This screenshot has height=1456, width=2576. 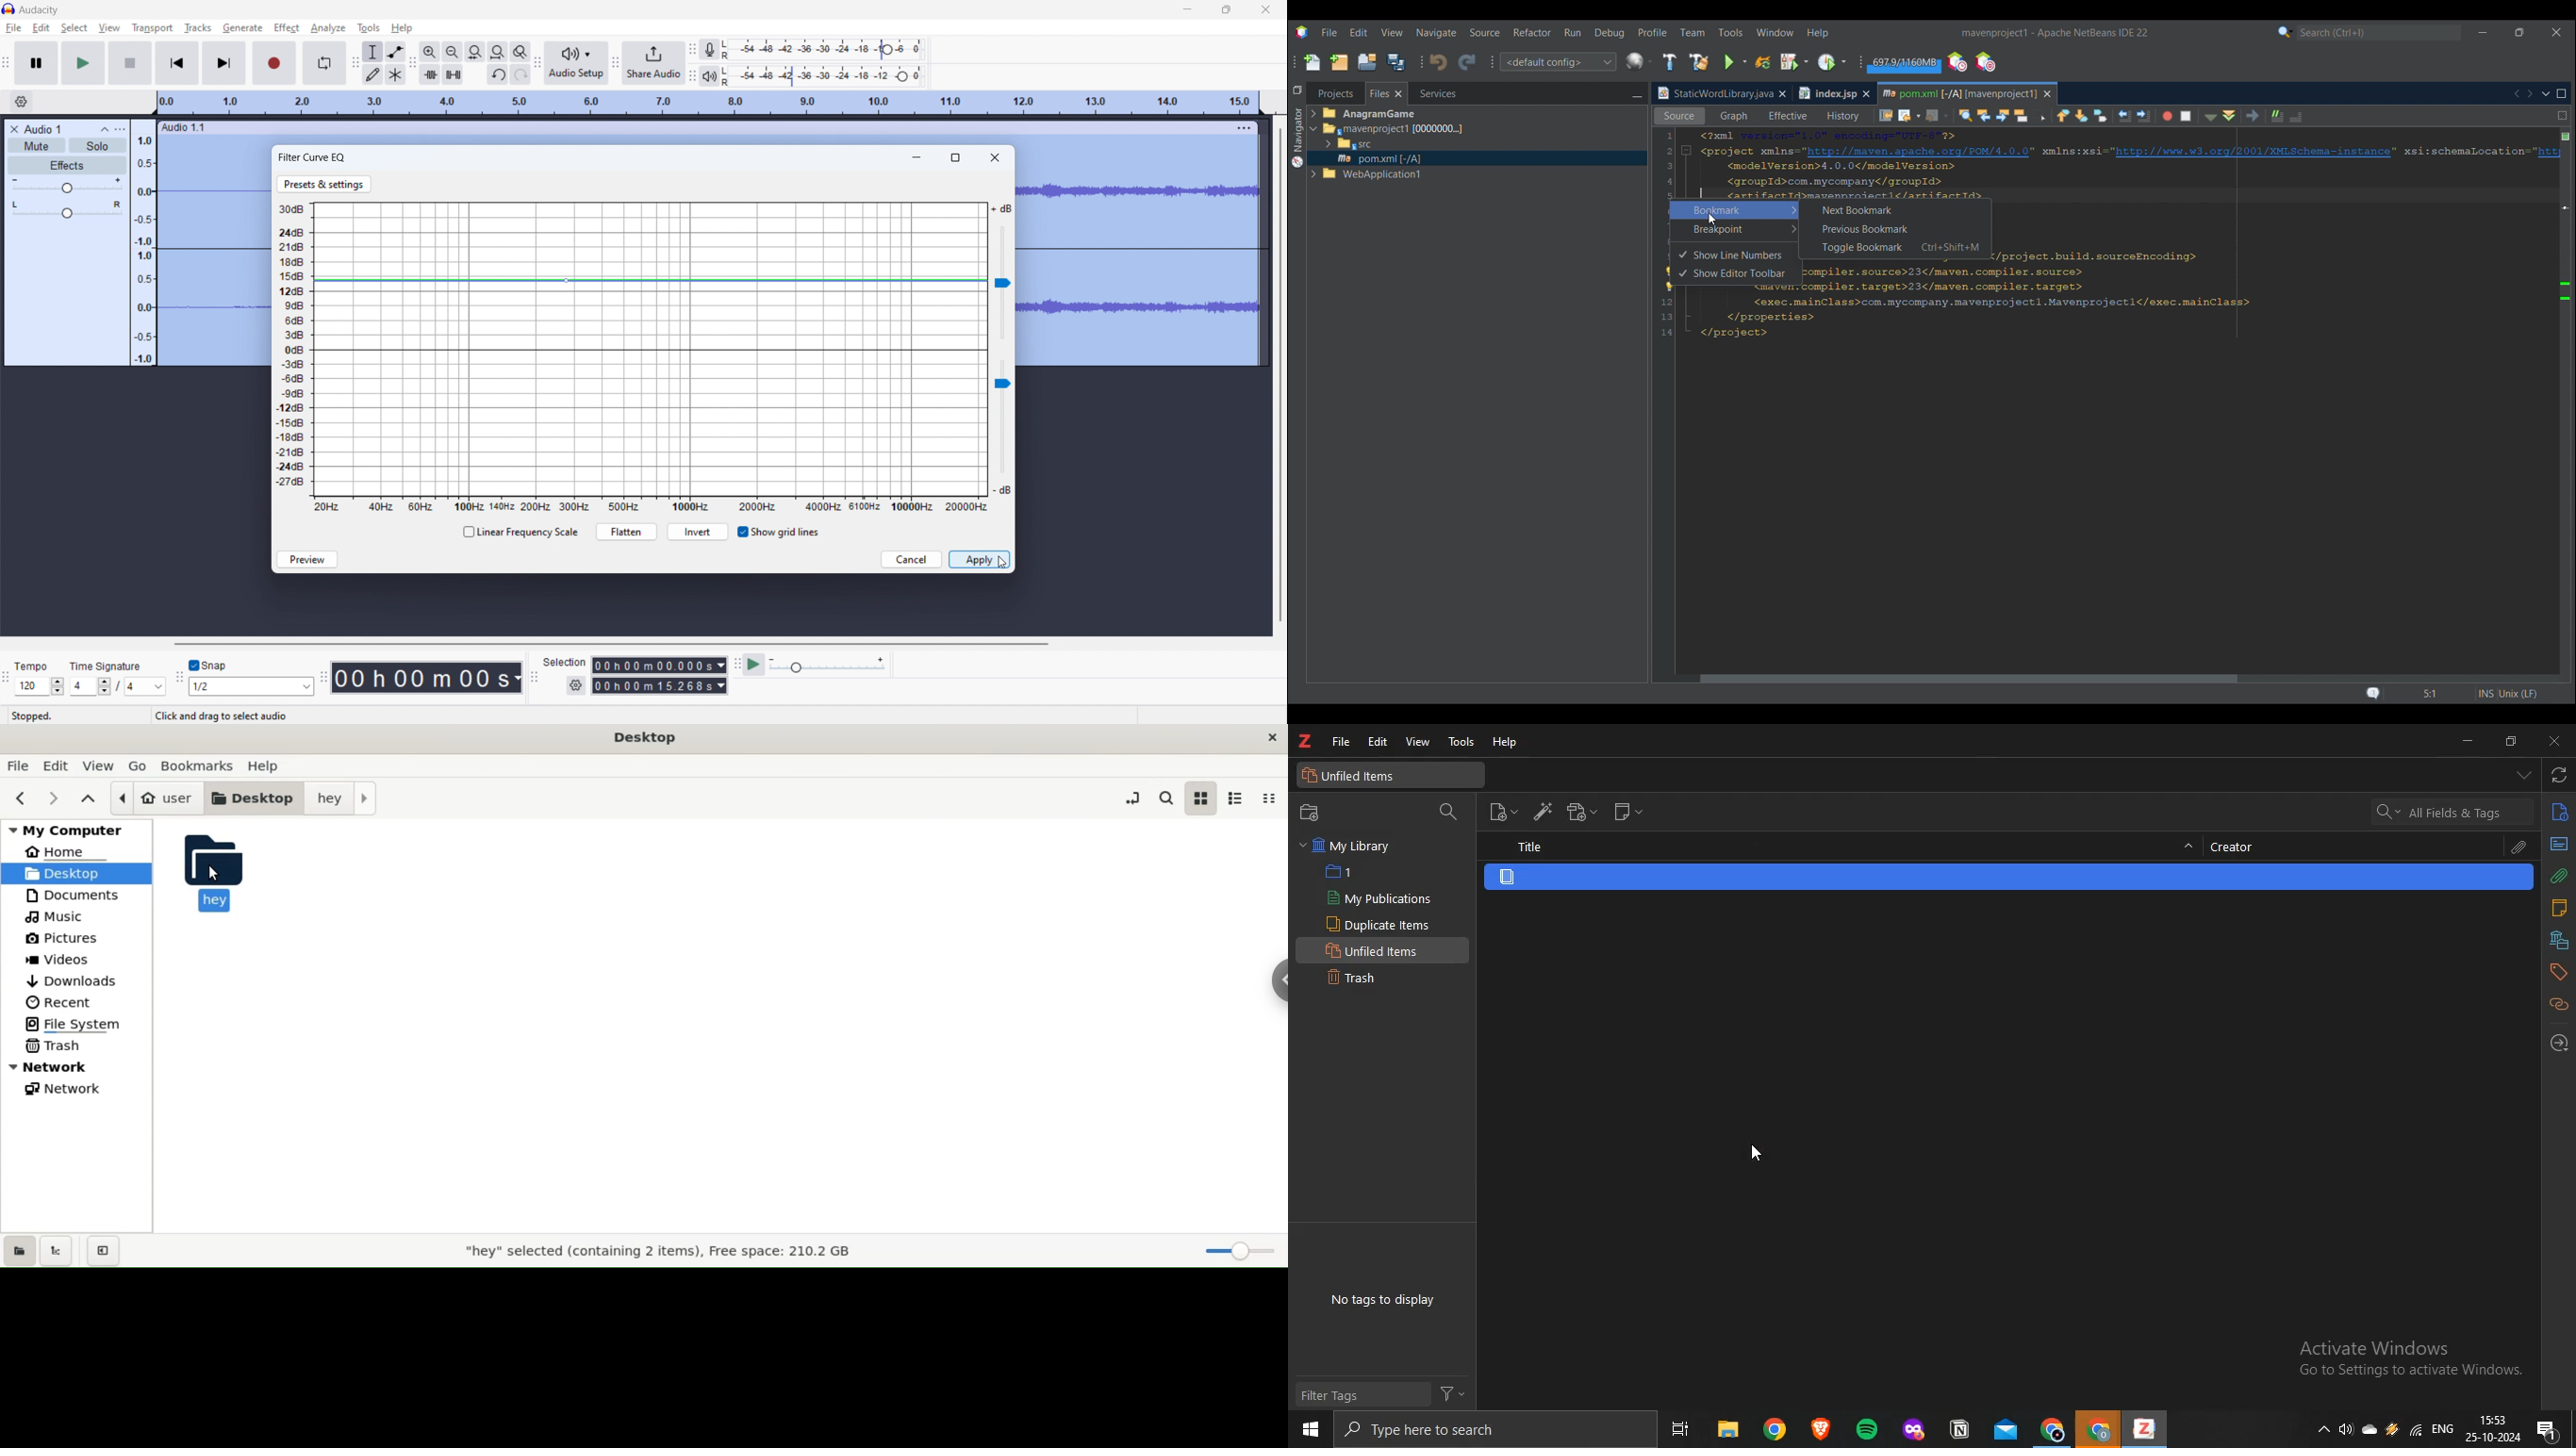 I want to click on minimize, so click(x=1188, y=9).